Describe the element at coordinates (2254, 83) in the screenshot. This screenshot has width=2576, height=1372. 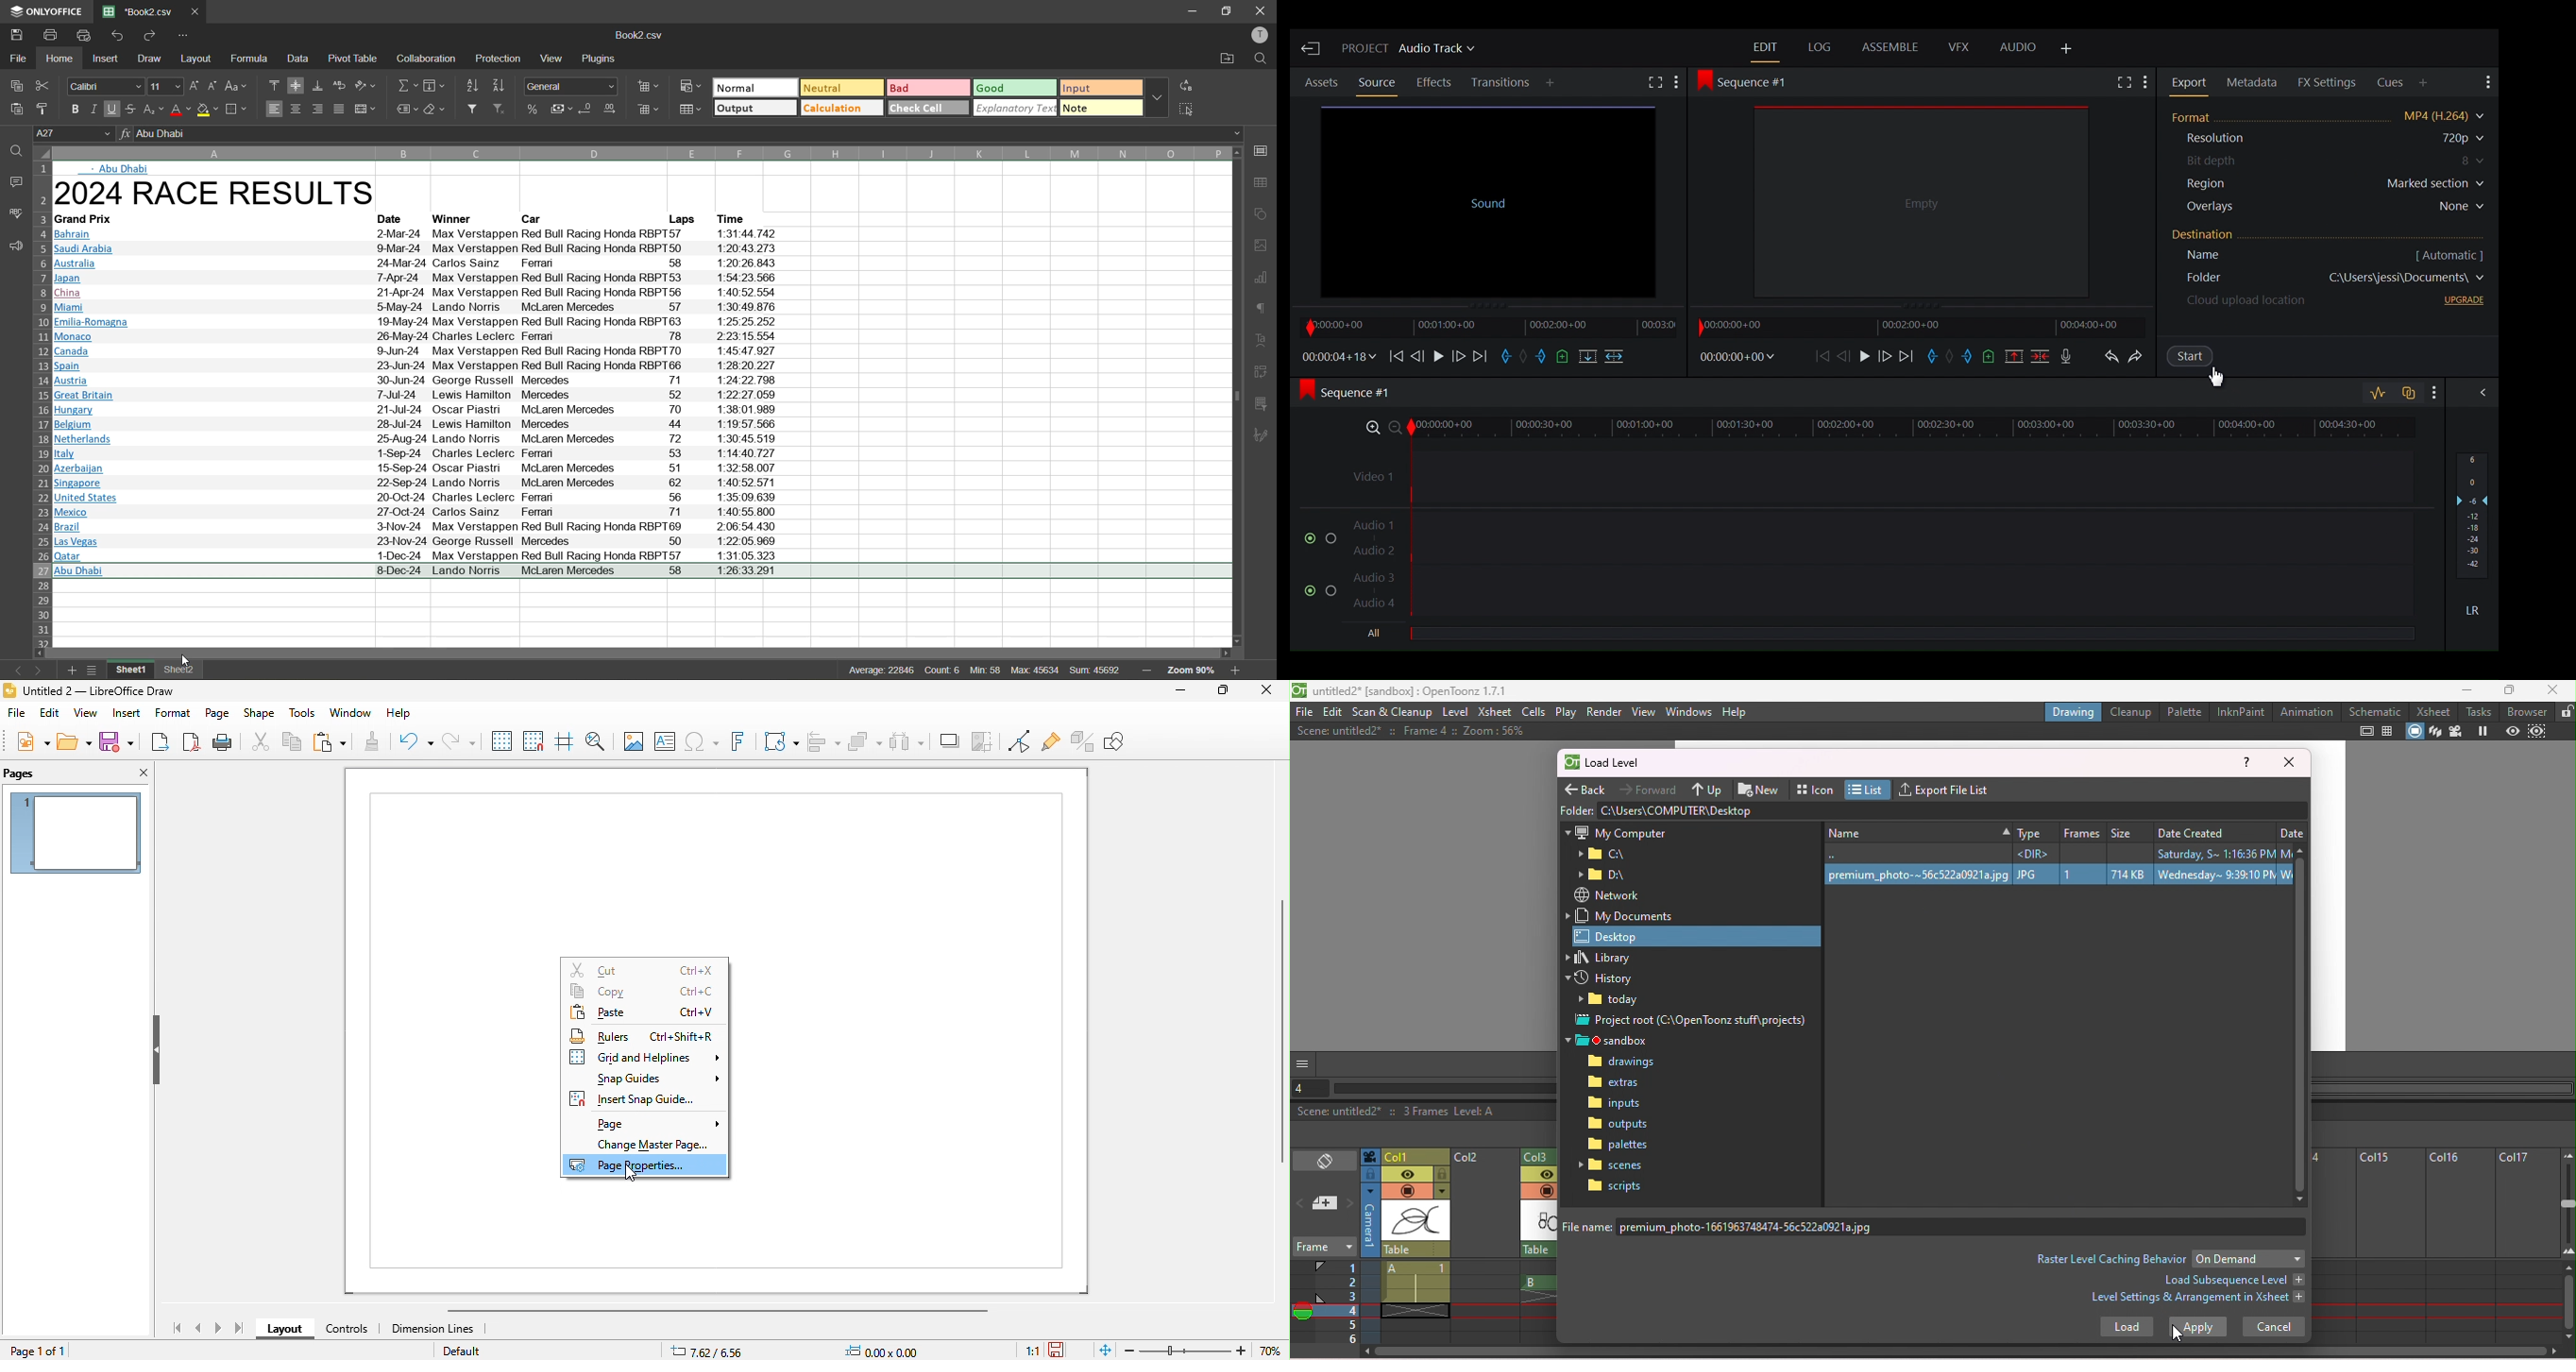
I see `Metadata` at that location.